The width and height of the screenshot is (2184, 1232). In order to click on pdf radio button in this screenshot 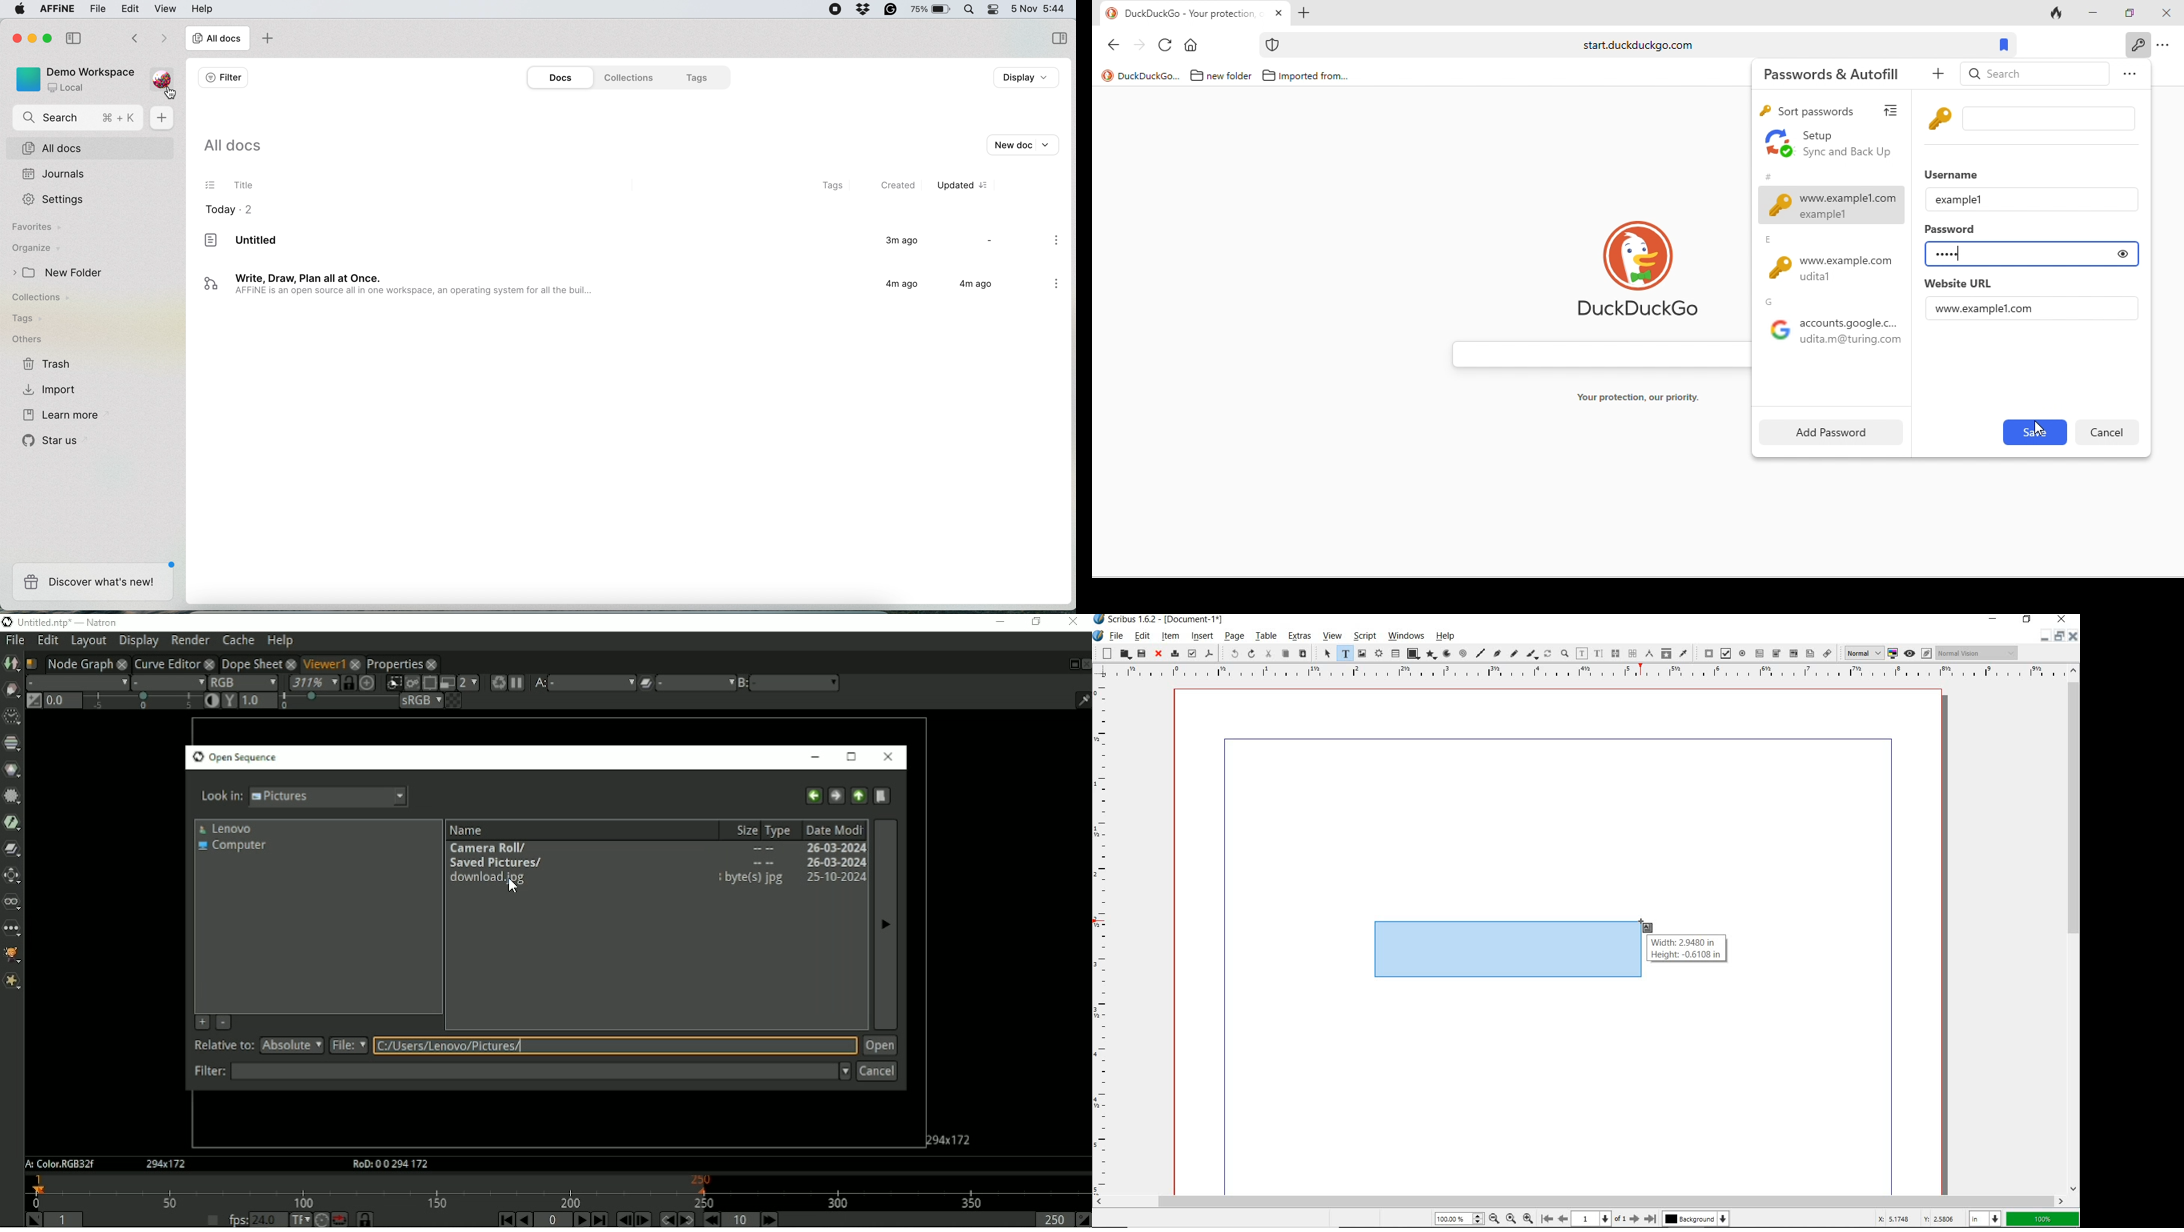, I will do `click(1742, 655)`.